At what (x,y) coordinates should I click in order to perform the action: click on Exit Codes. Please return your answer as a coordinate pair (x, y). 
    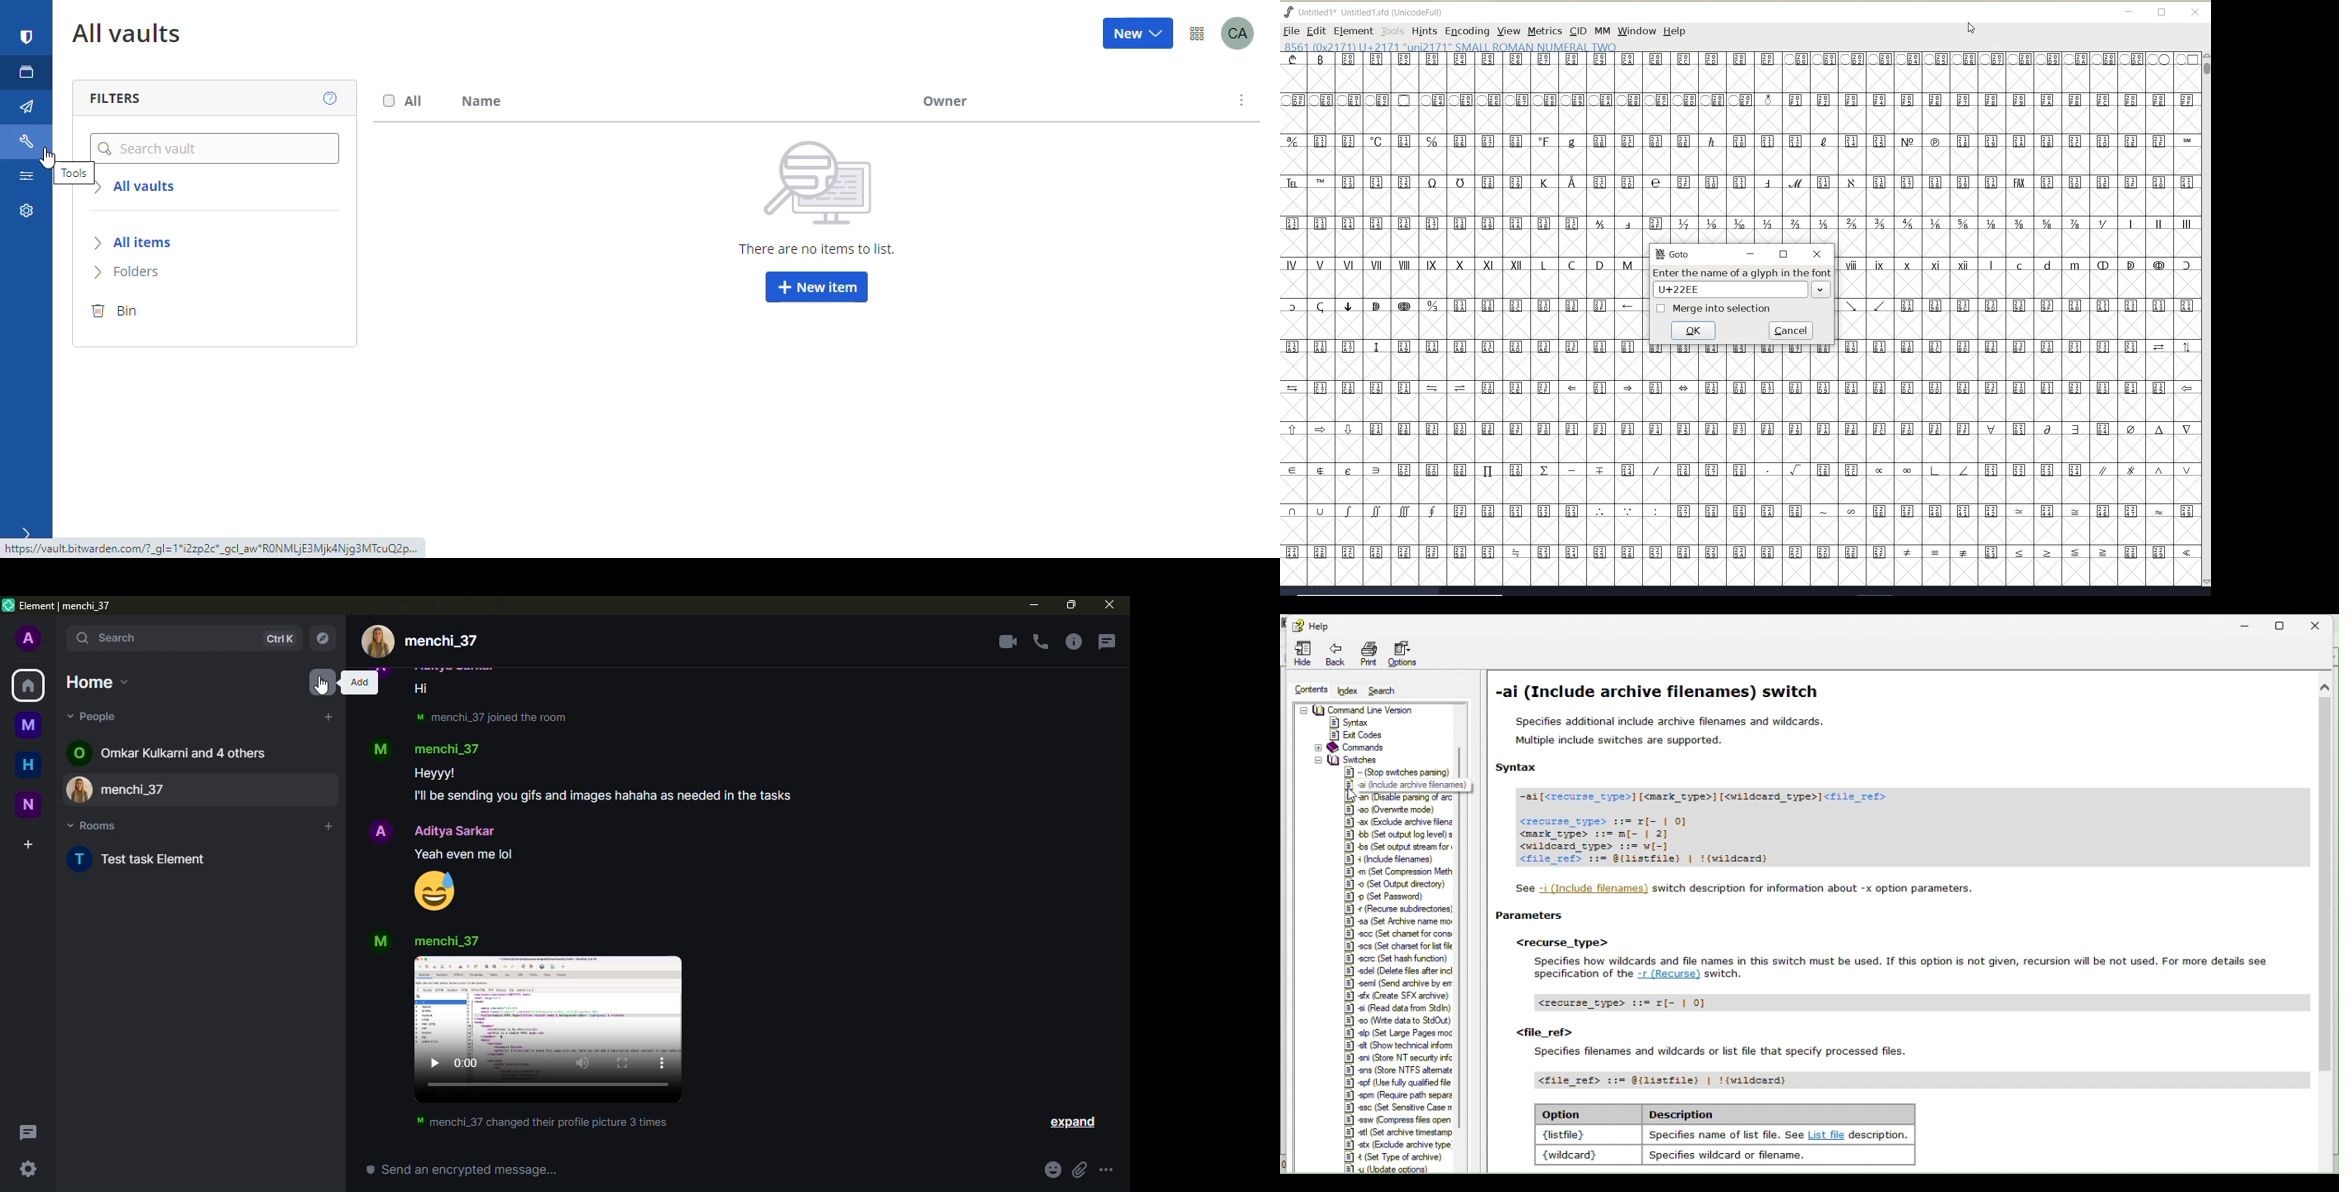
    Looking at the image, I should click on (1359, 735).